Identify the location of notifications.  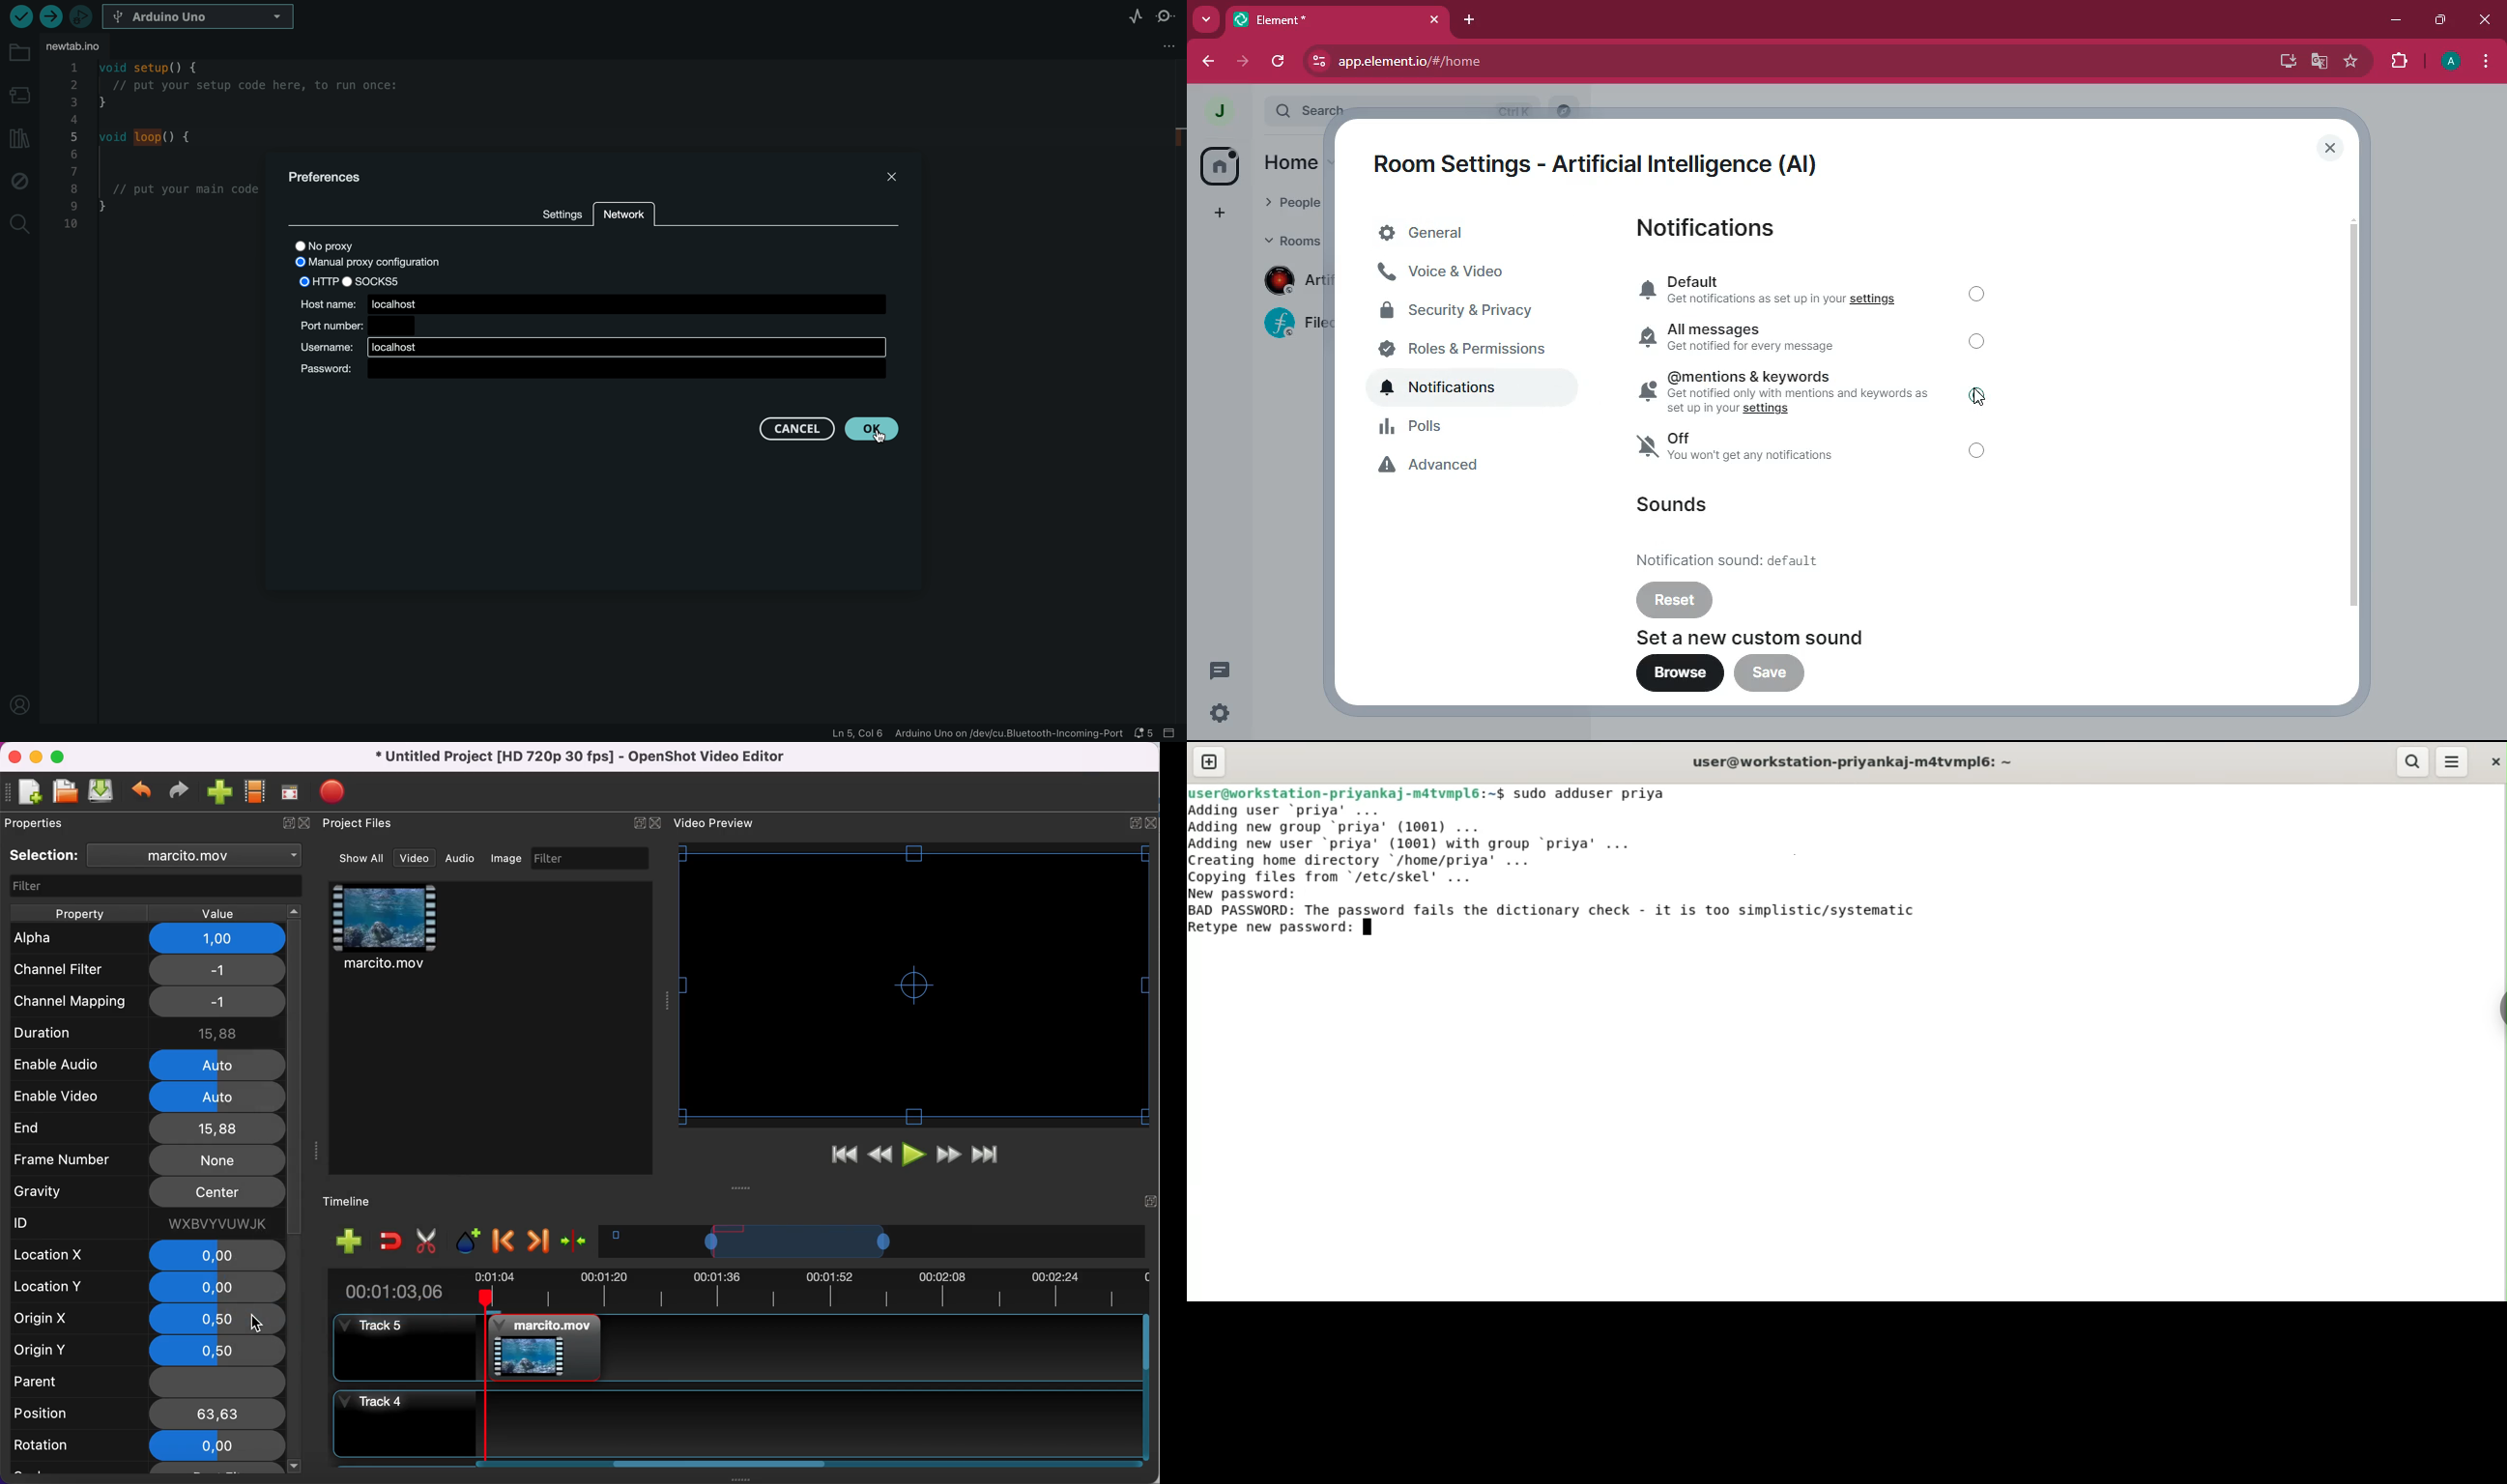
(1719, 231).